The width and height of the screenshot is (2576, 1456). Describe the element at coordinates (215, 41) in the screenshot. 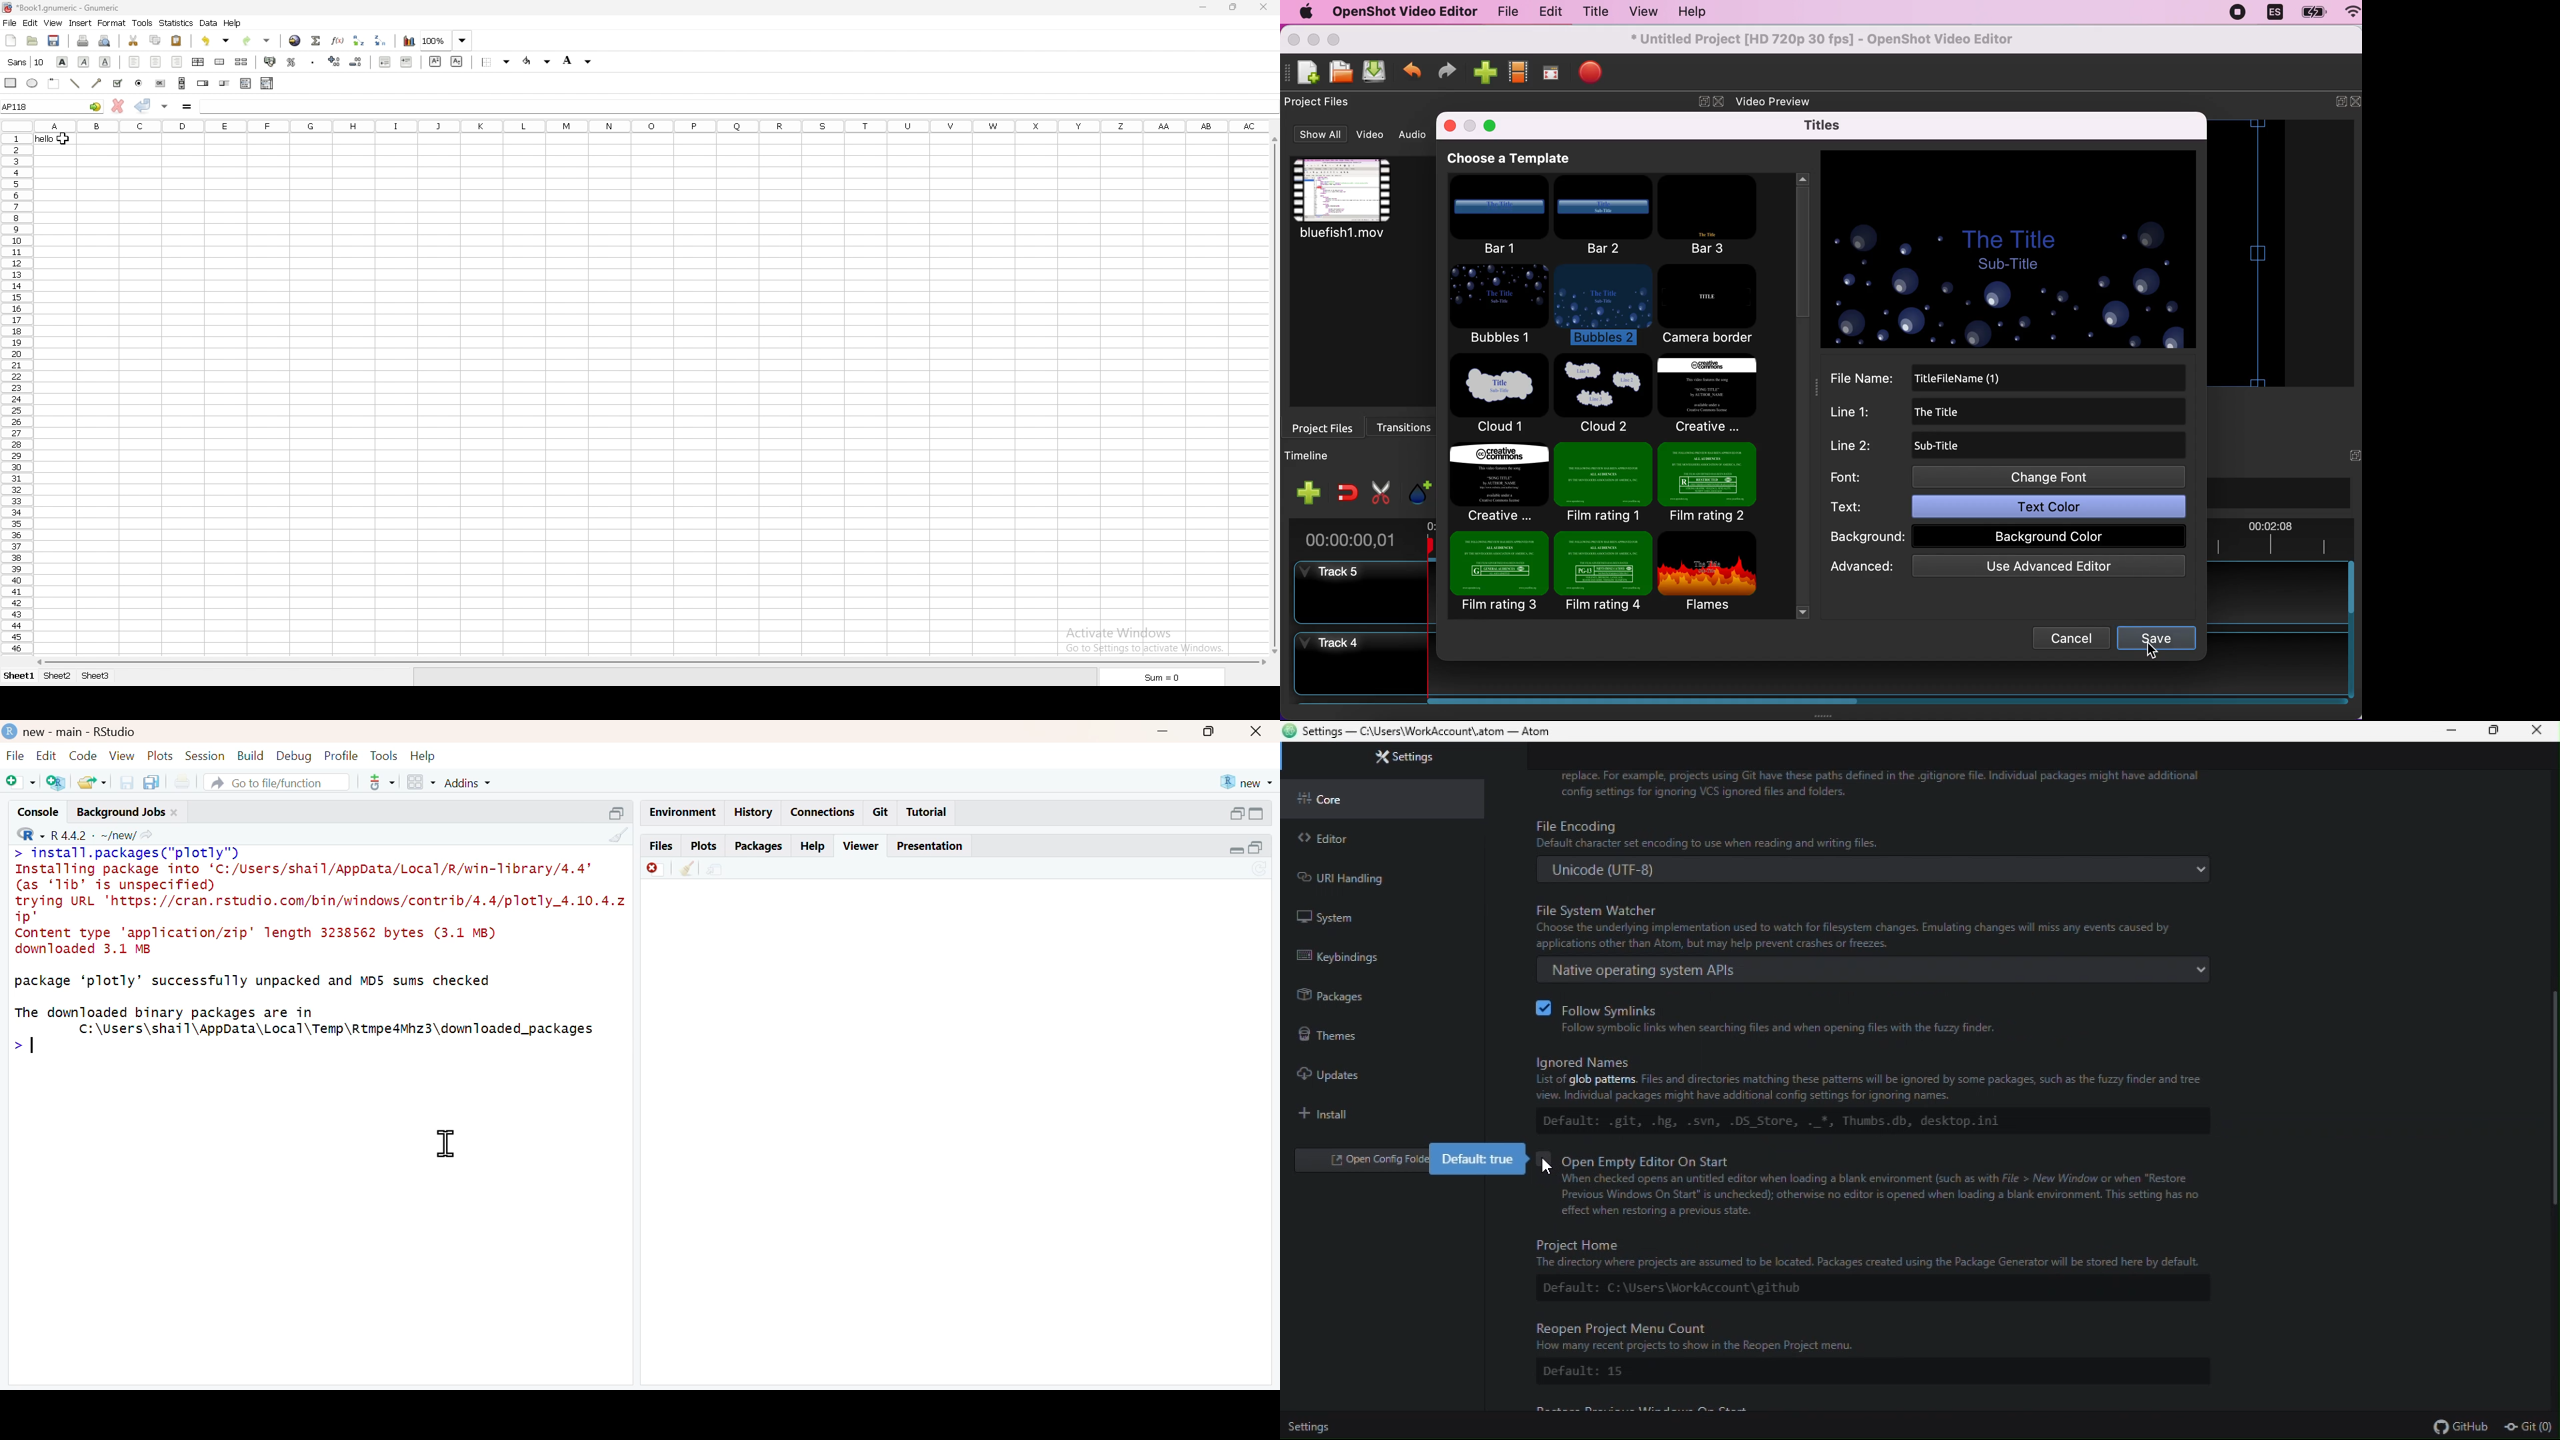

I see `undo` at that location.